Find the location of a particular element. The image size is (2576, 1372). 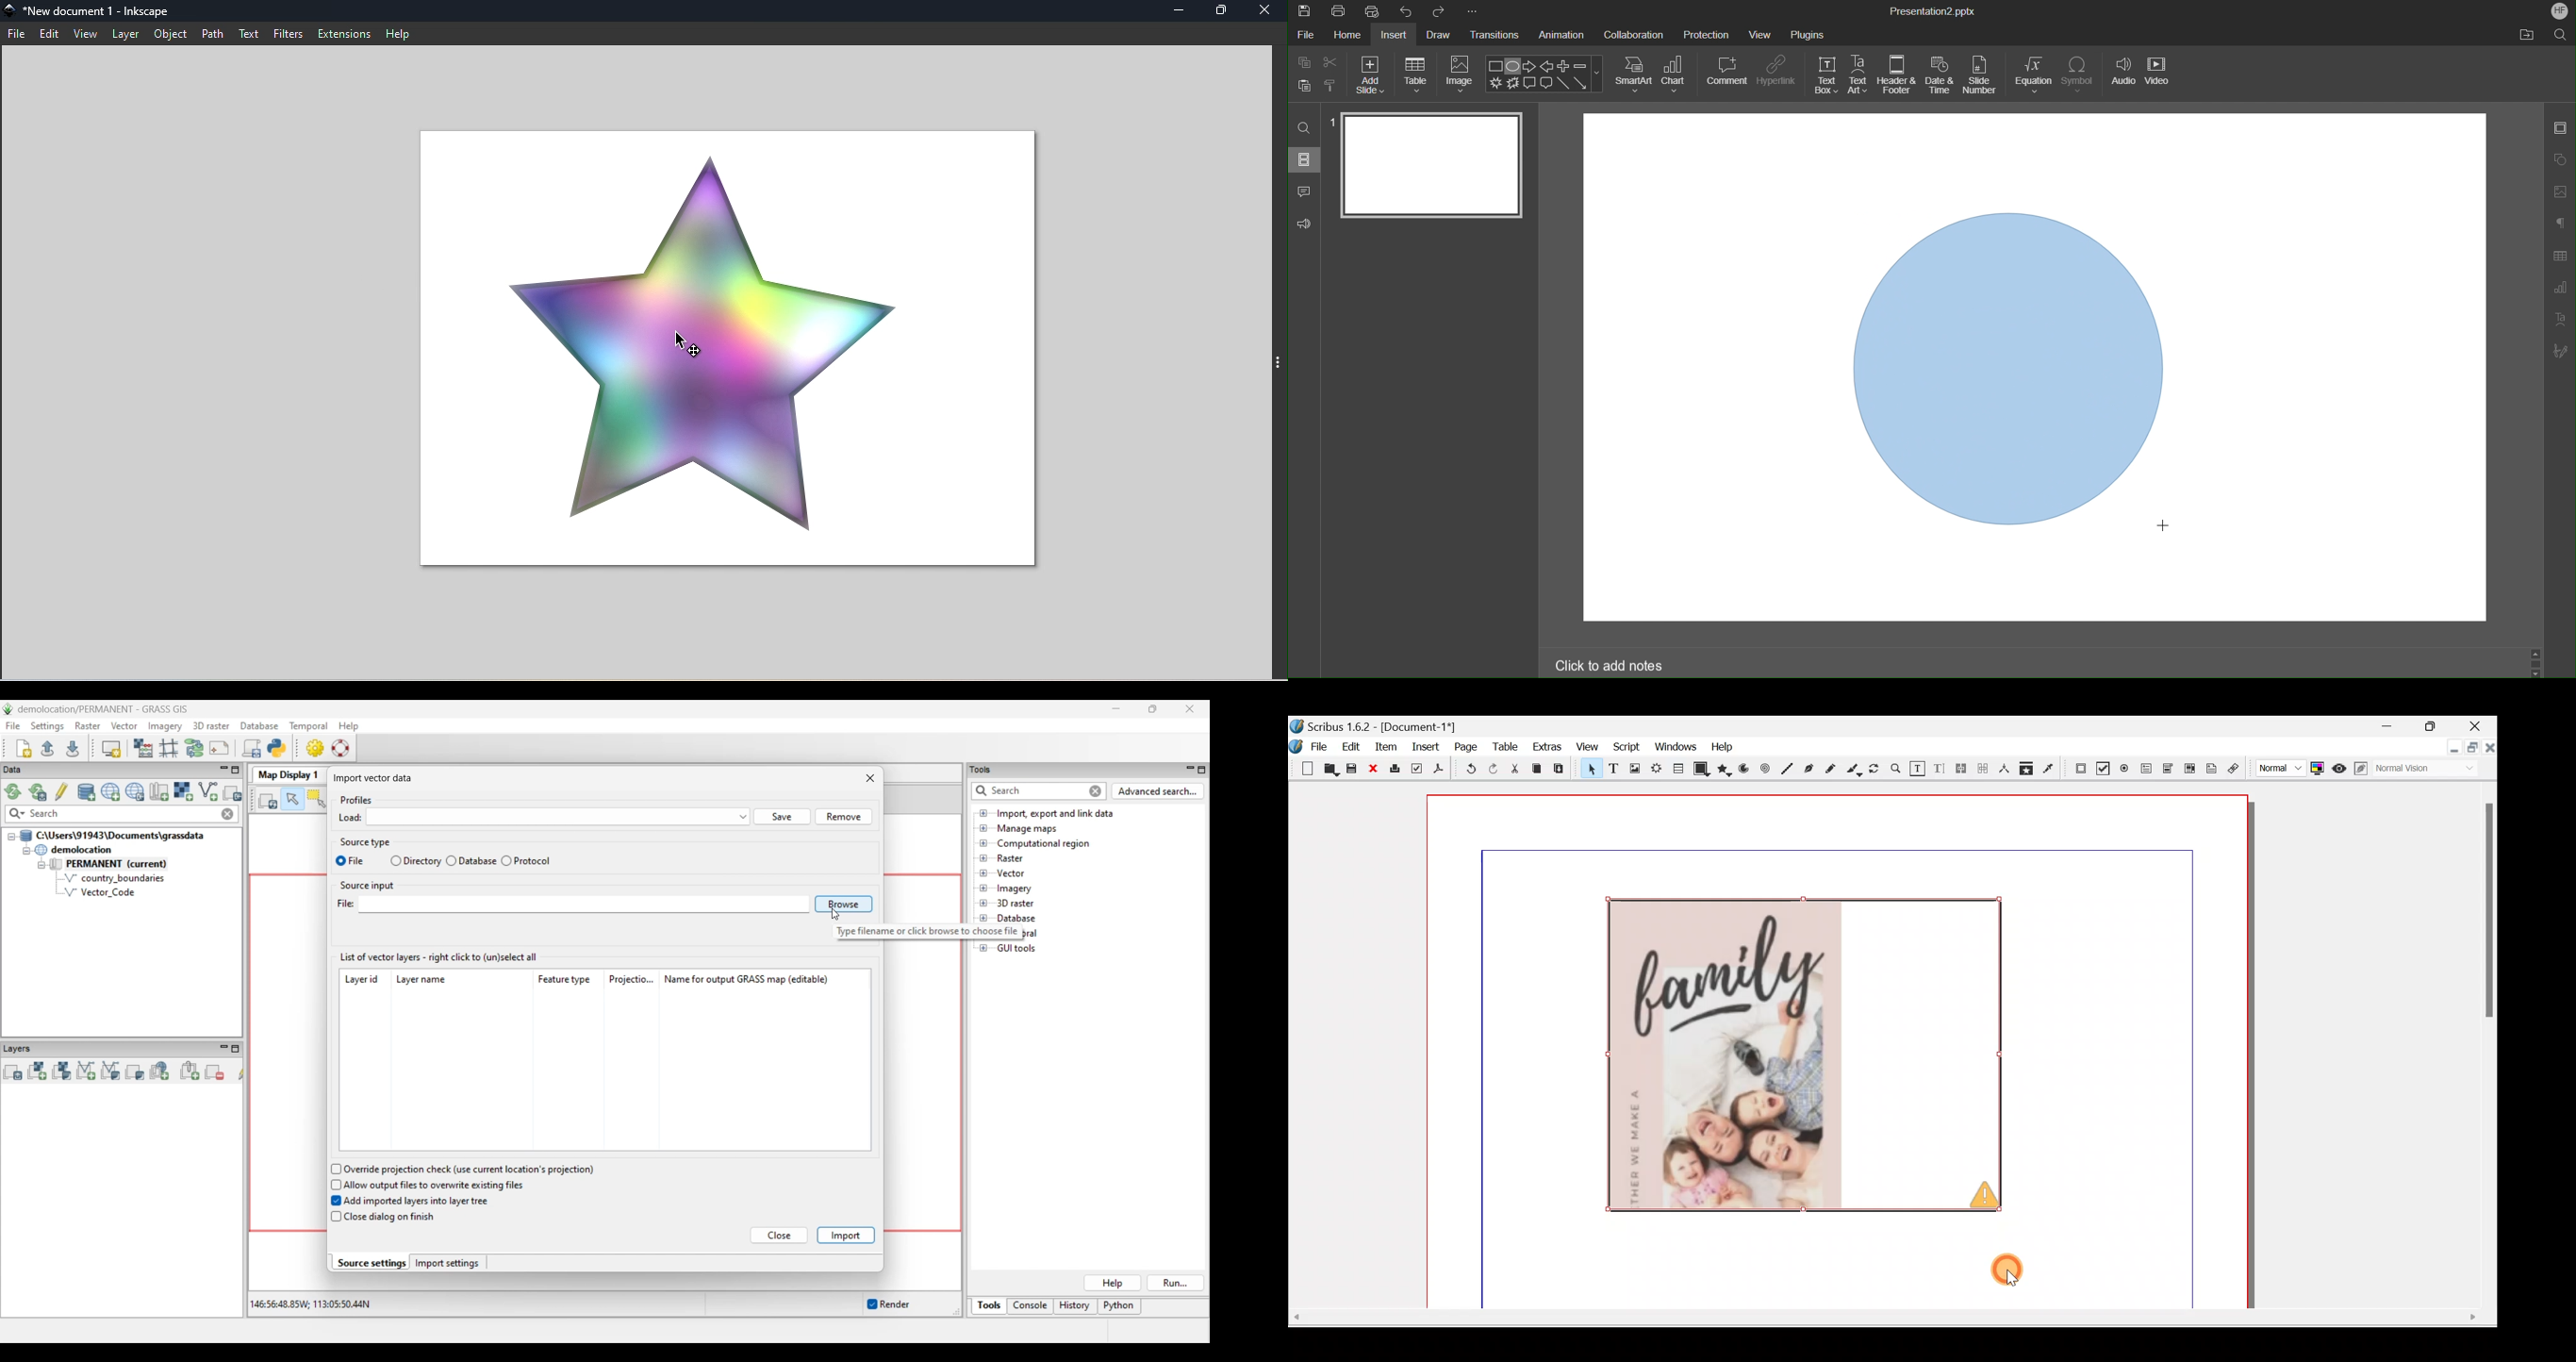

Home is located at coordinates (1346, 36).